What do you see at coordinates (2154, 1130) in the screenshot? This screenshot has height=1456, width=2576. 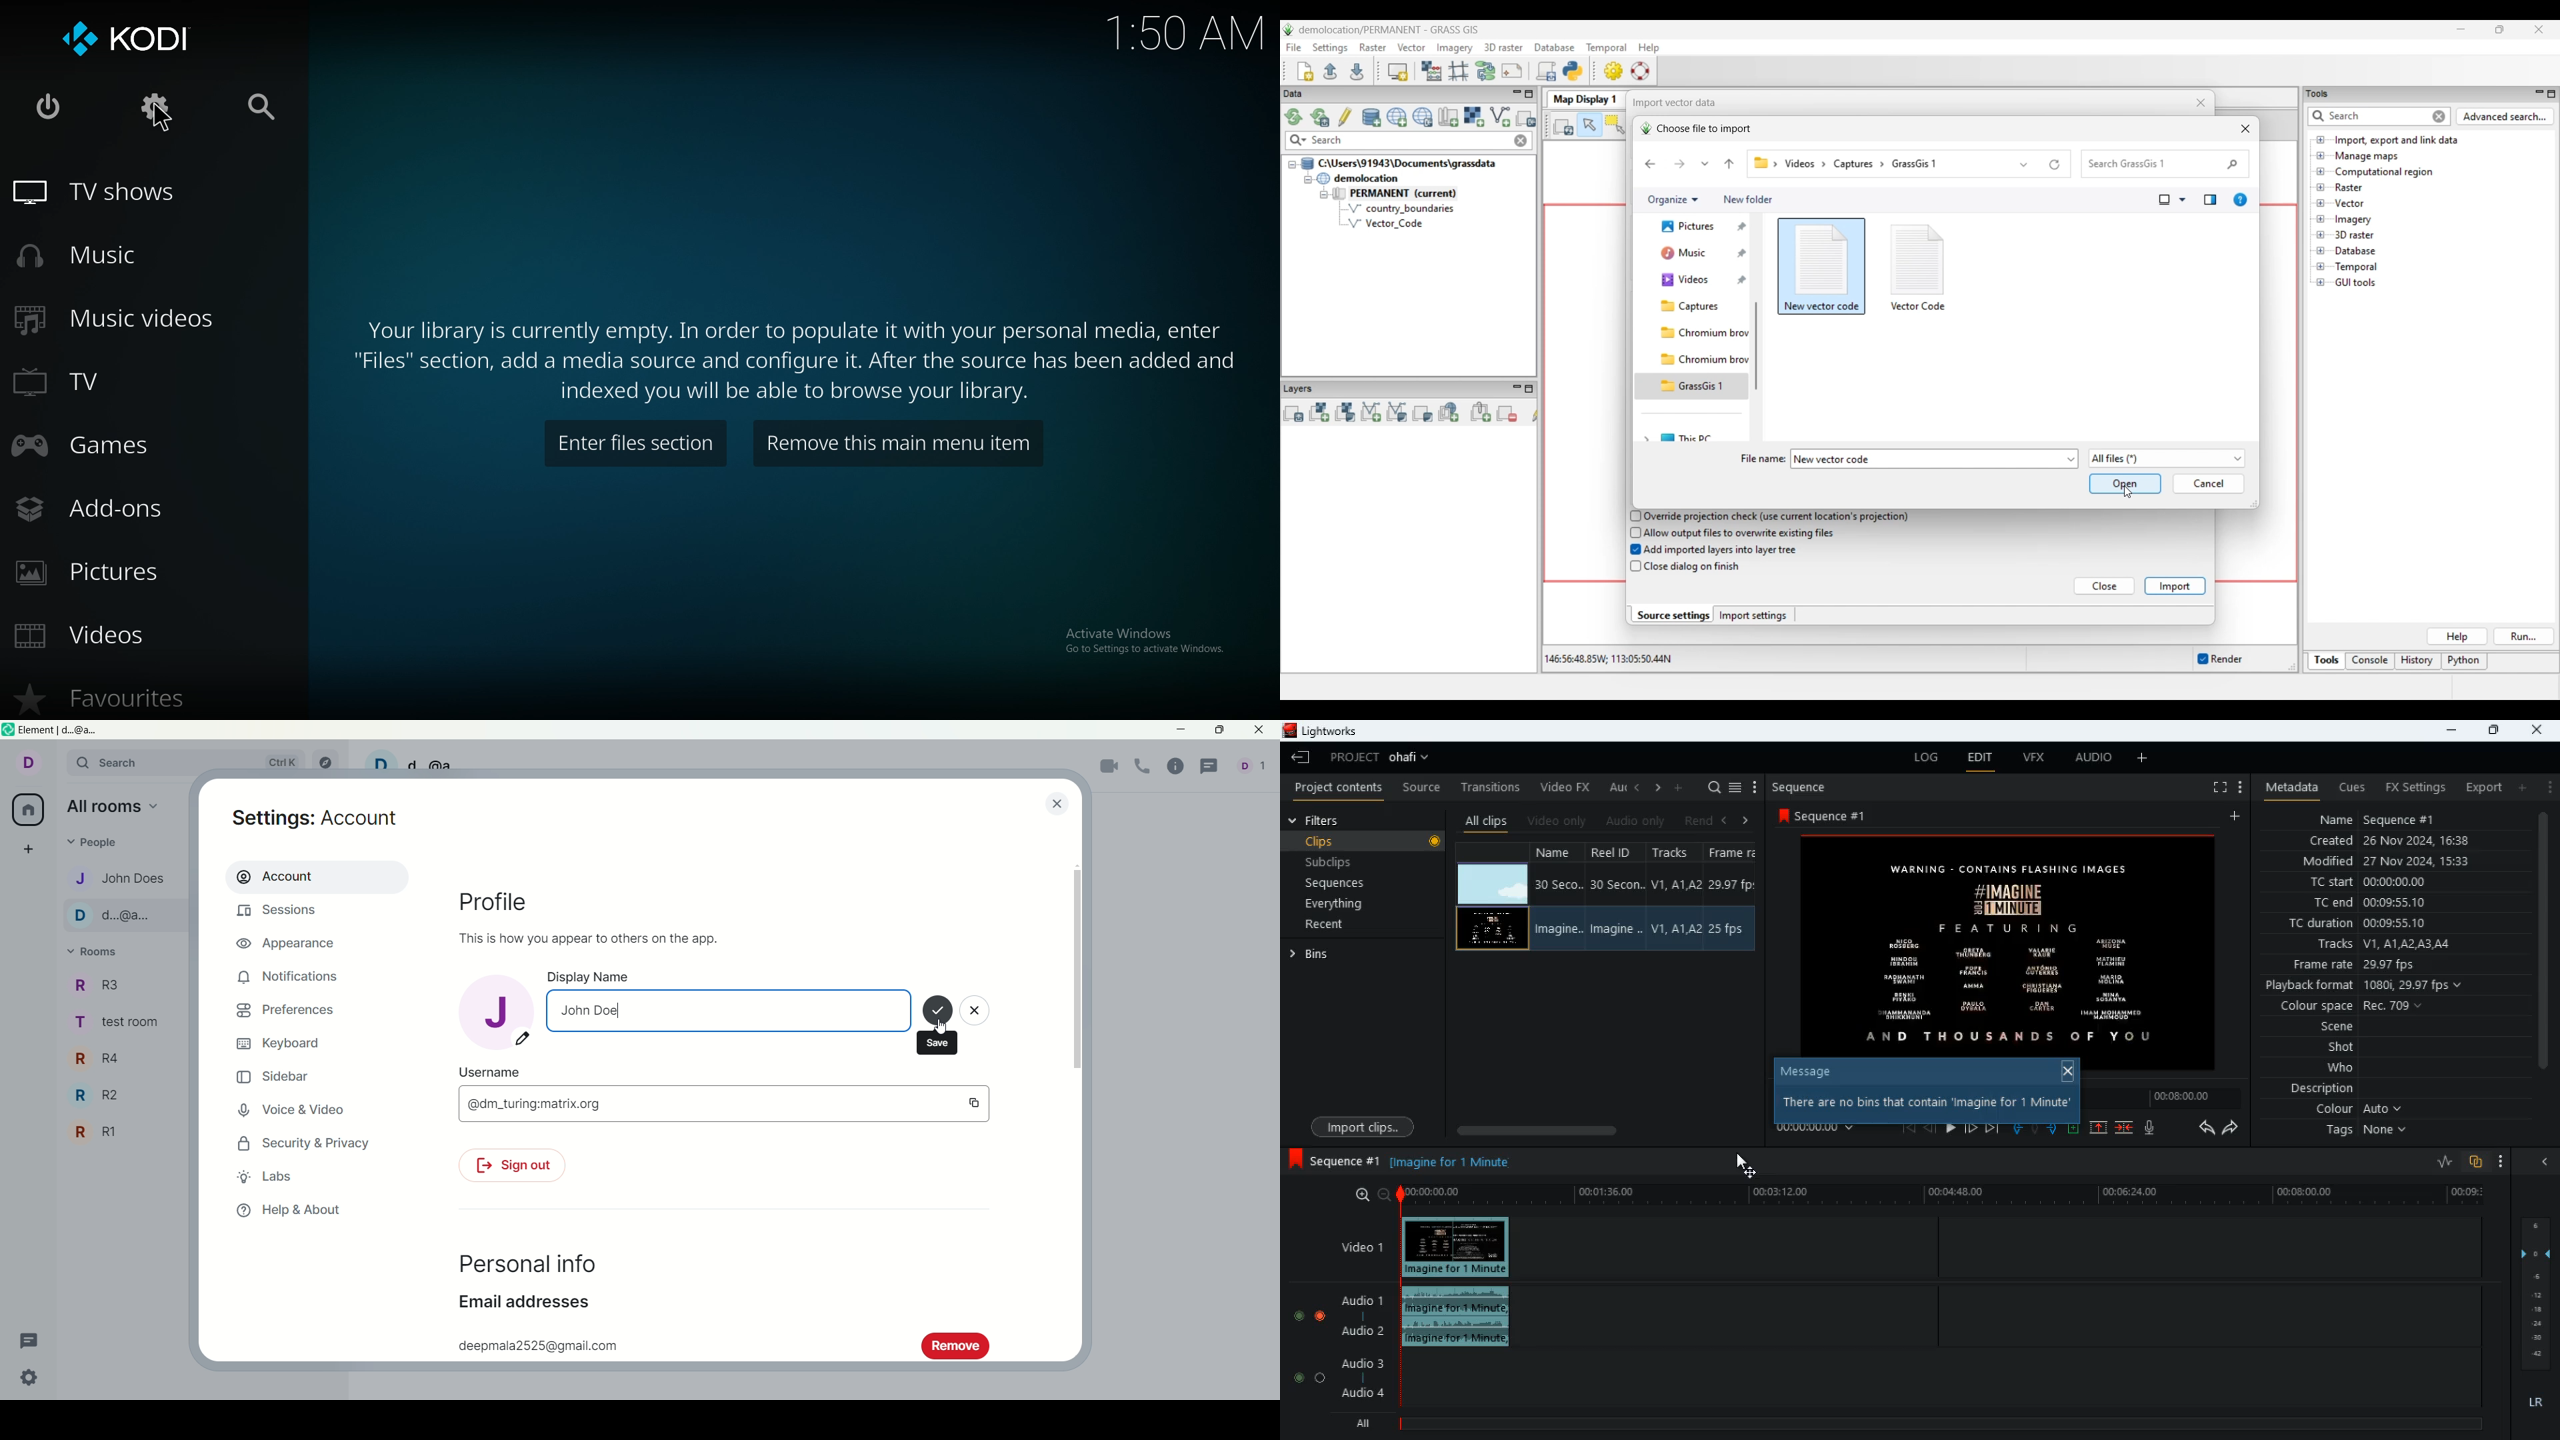 I see `mic` at bounding box center [2154, 1130].